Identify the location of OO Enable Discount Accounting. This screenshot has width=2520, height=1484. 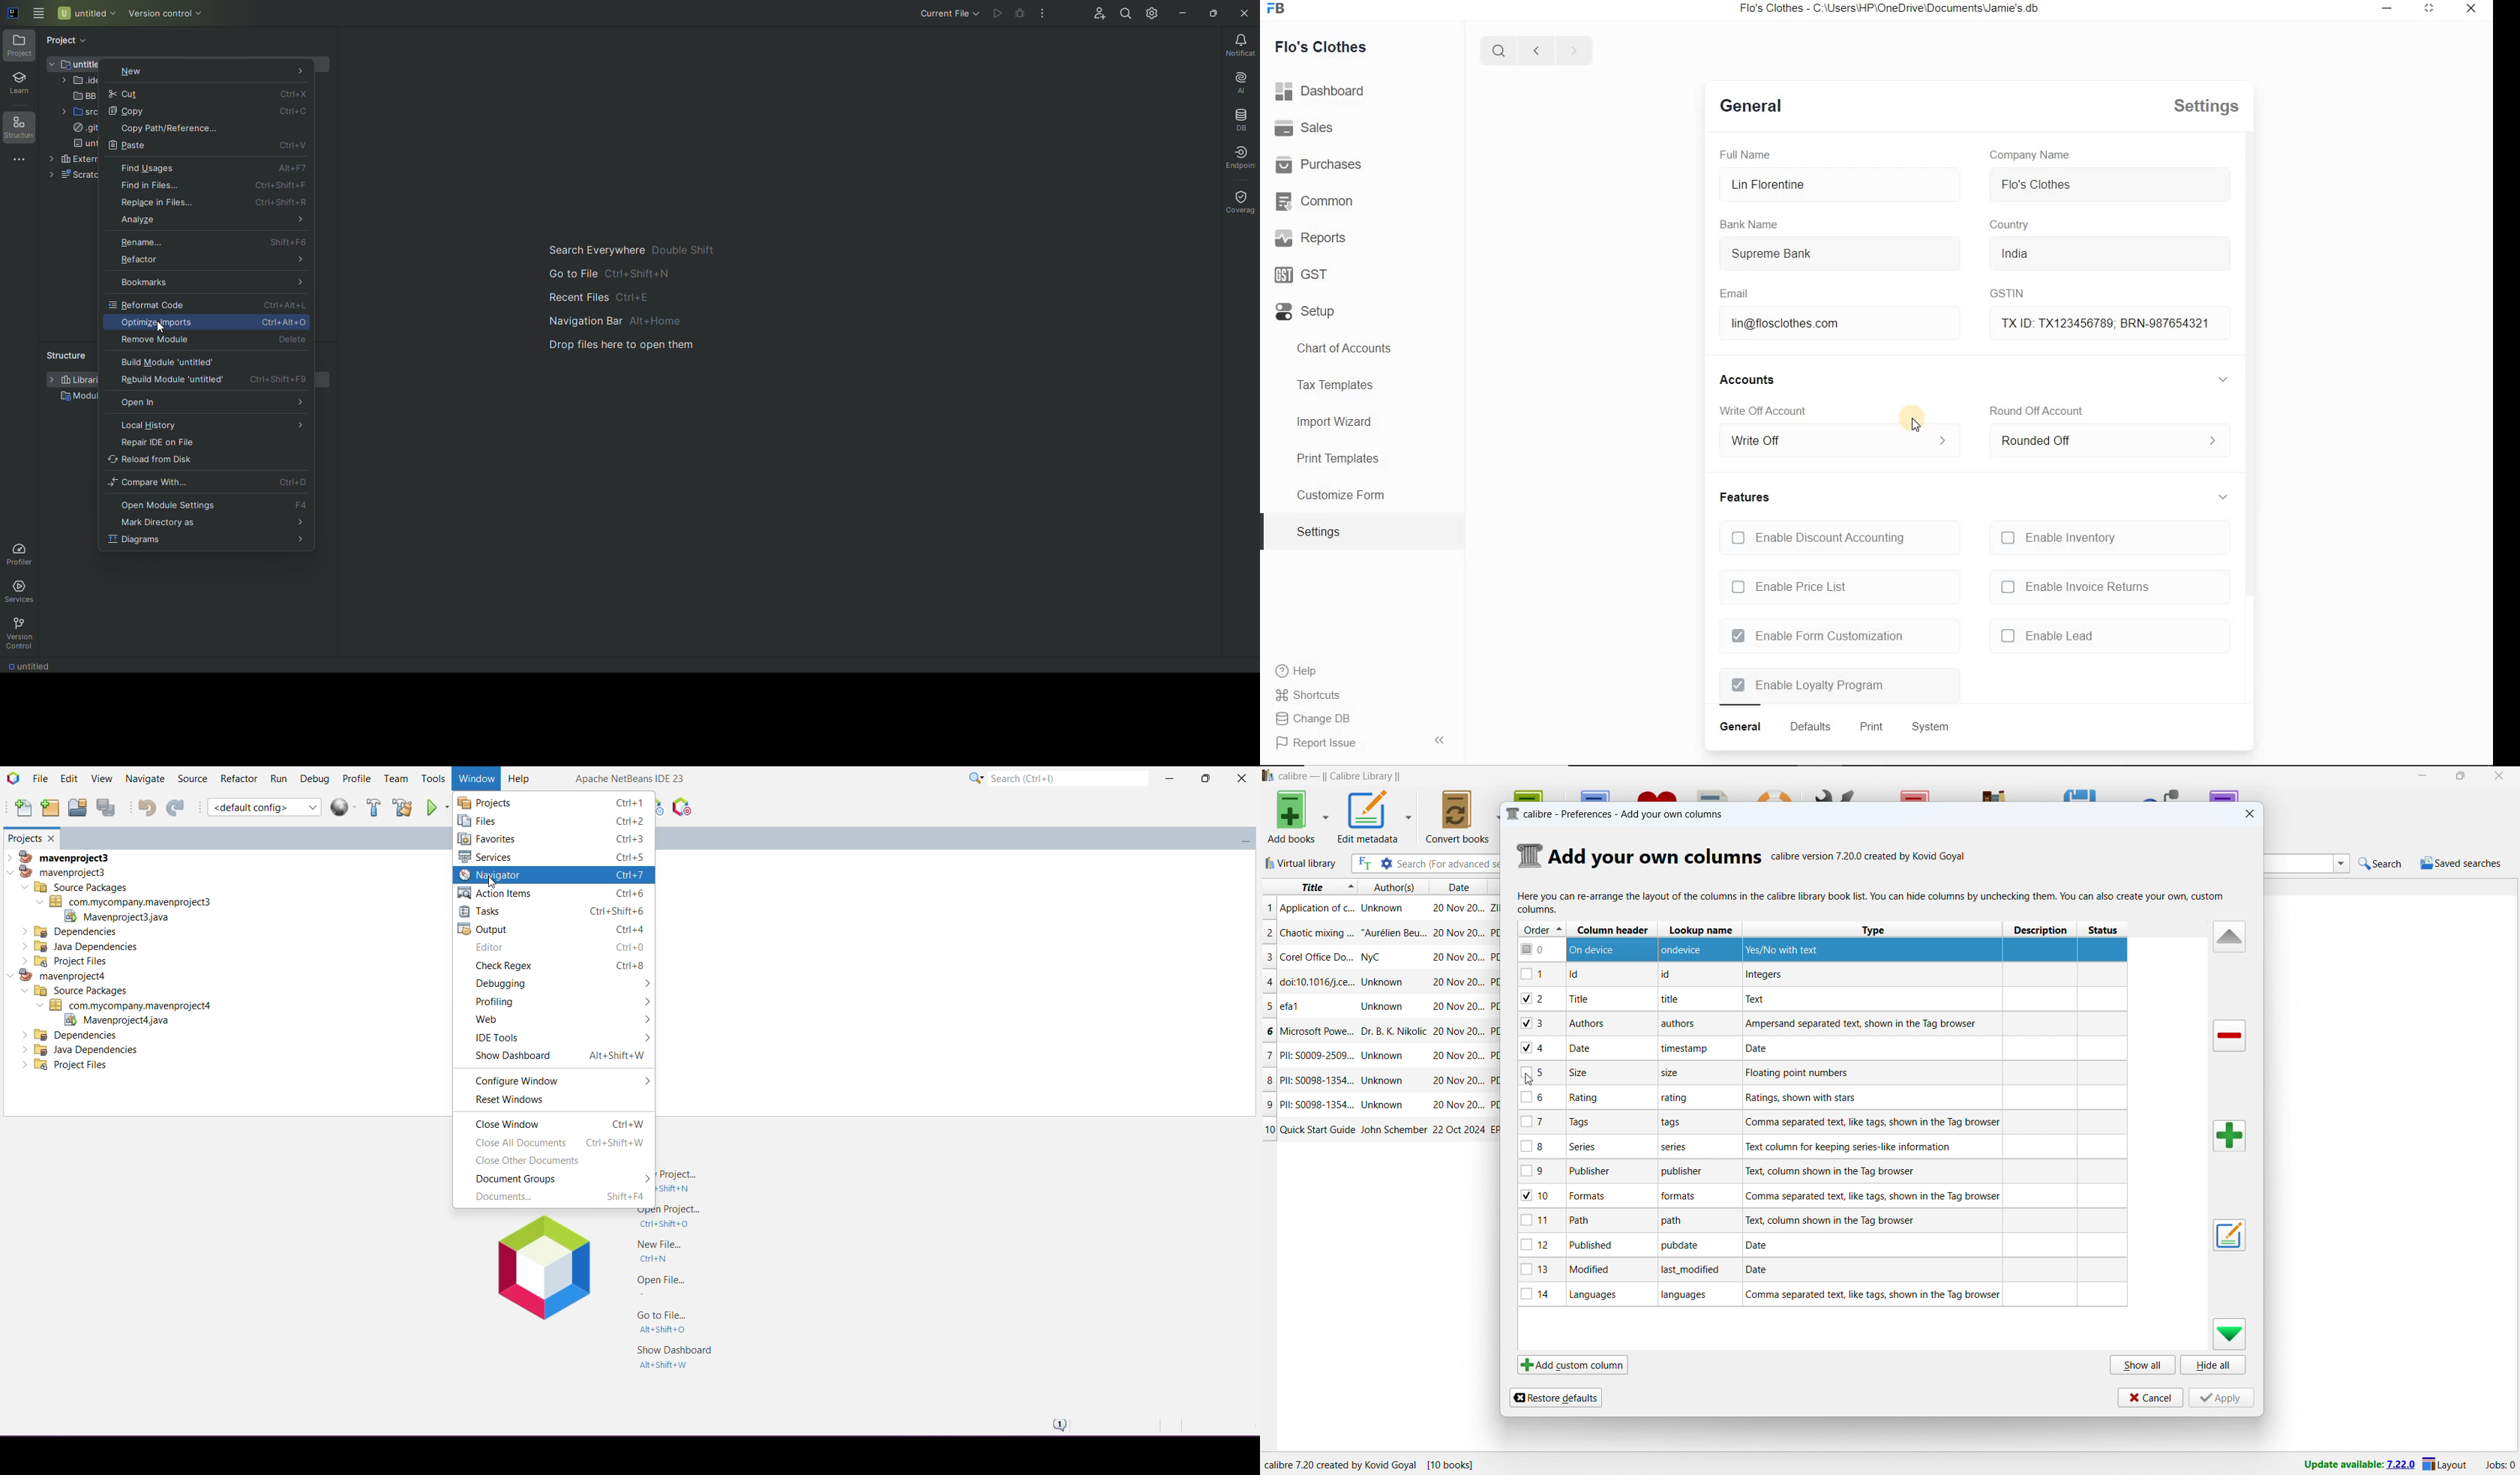
(1838, 538).